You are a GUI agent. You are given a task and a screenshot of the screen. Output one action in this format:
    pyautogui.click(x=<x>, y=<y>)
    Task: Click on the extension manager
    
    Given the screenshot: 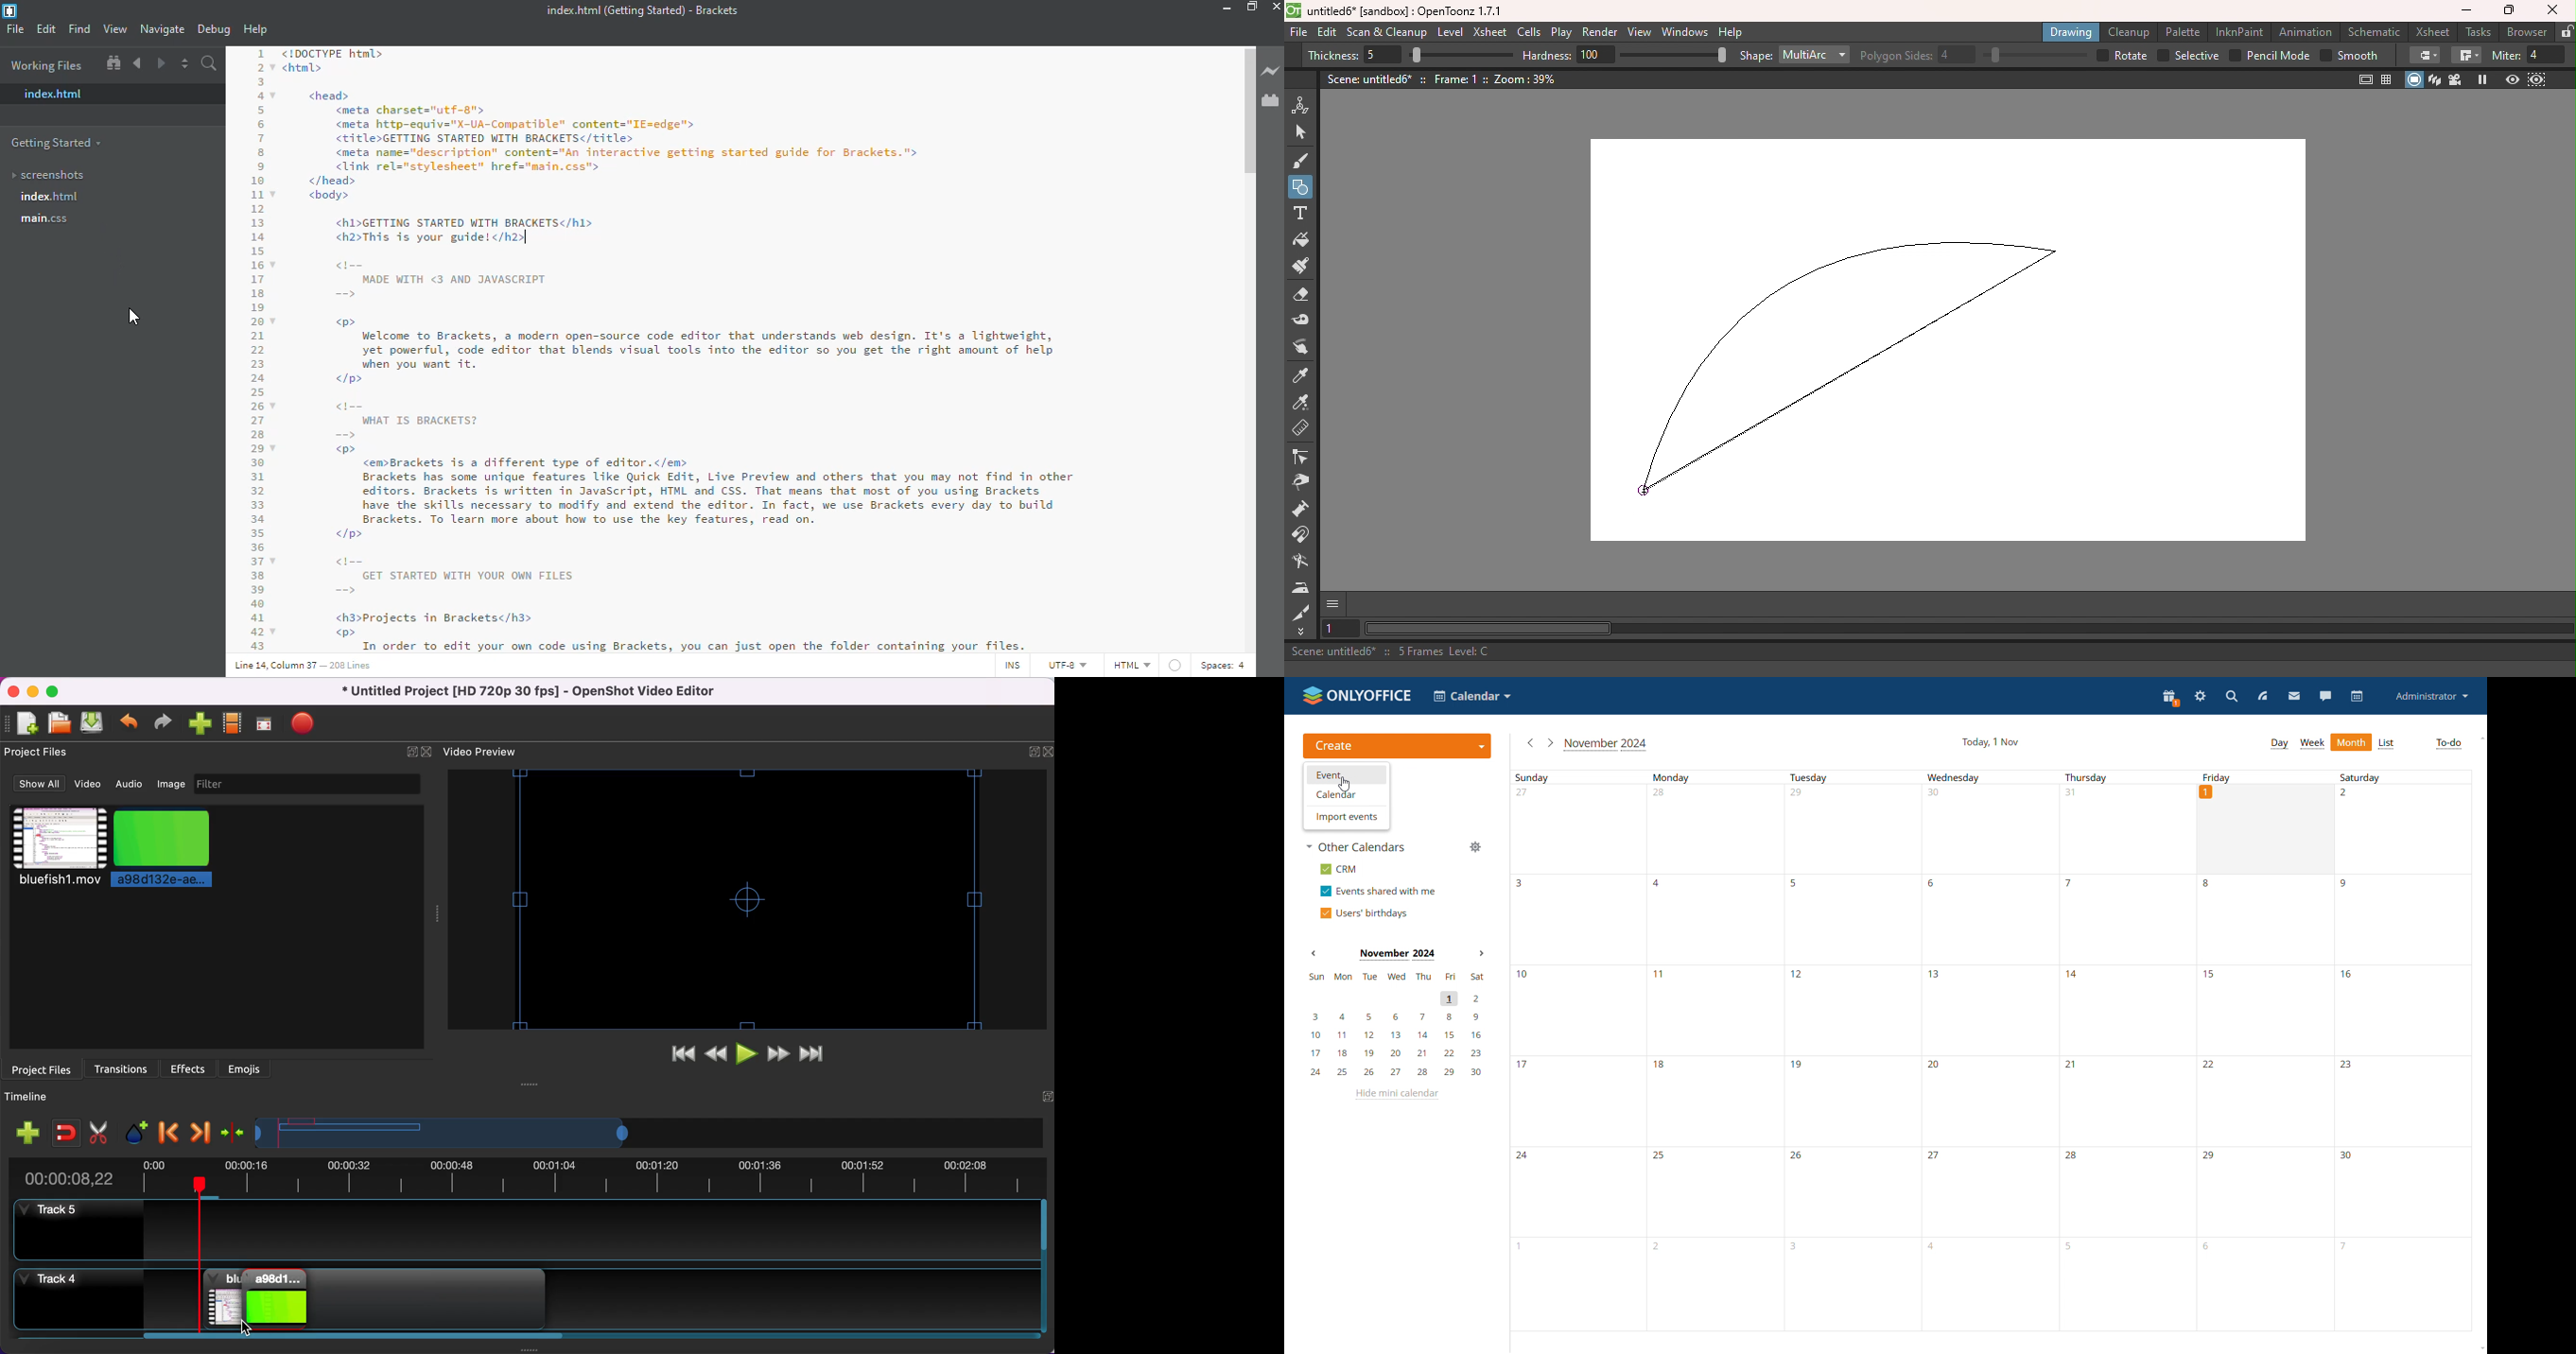 What is the action you would take?
    pyautogui.click(x=1270, y=101)
    